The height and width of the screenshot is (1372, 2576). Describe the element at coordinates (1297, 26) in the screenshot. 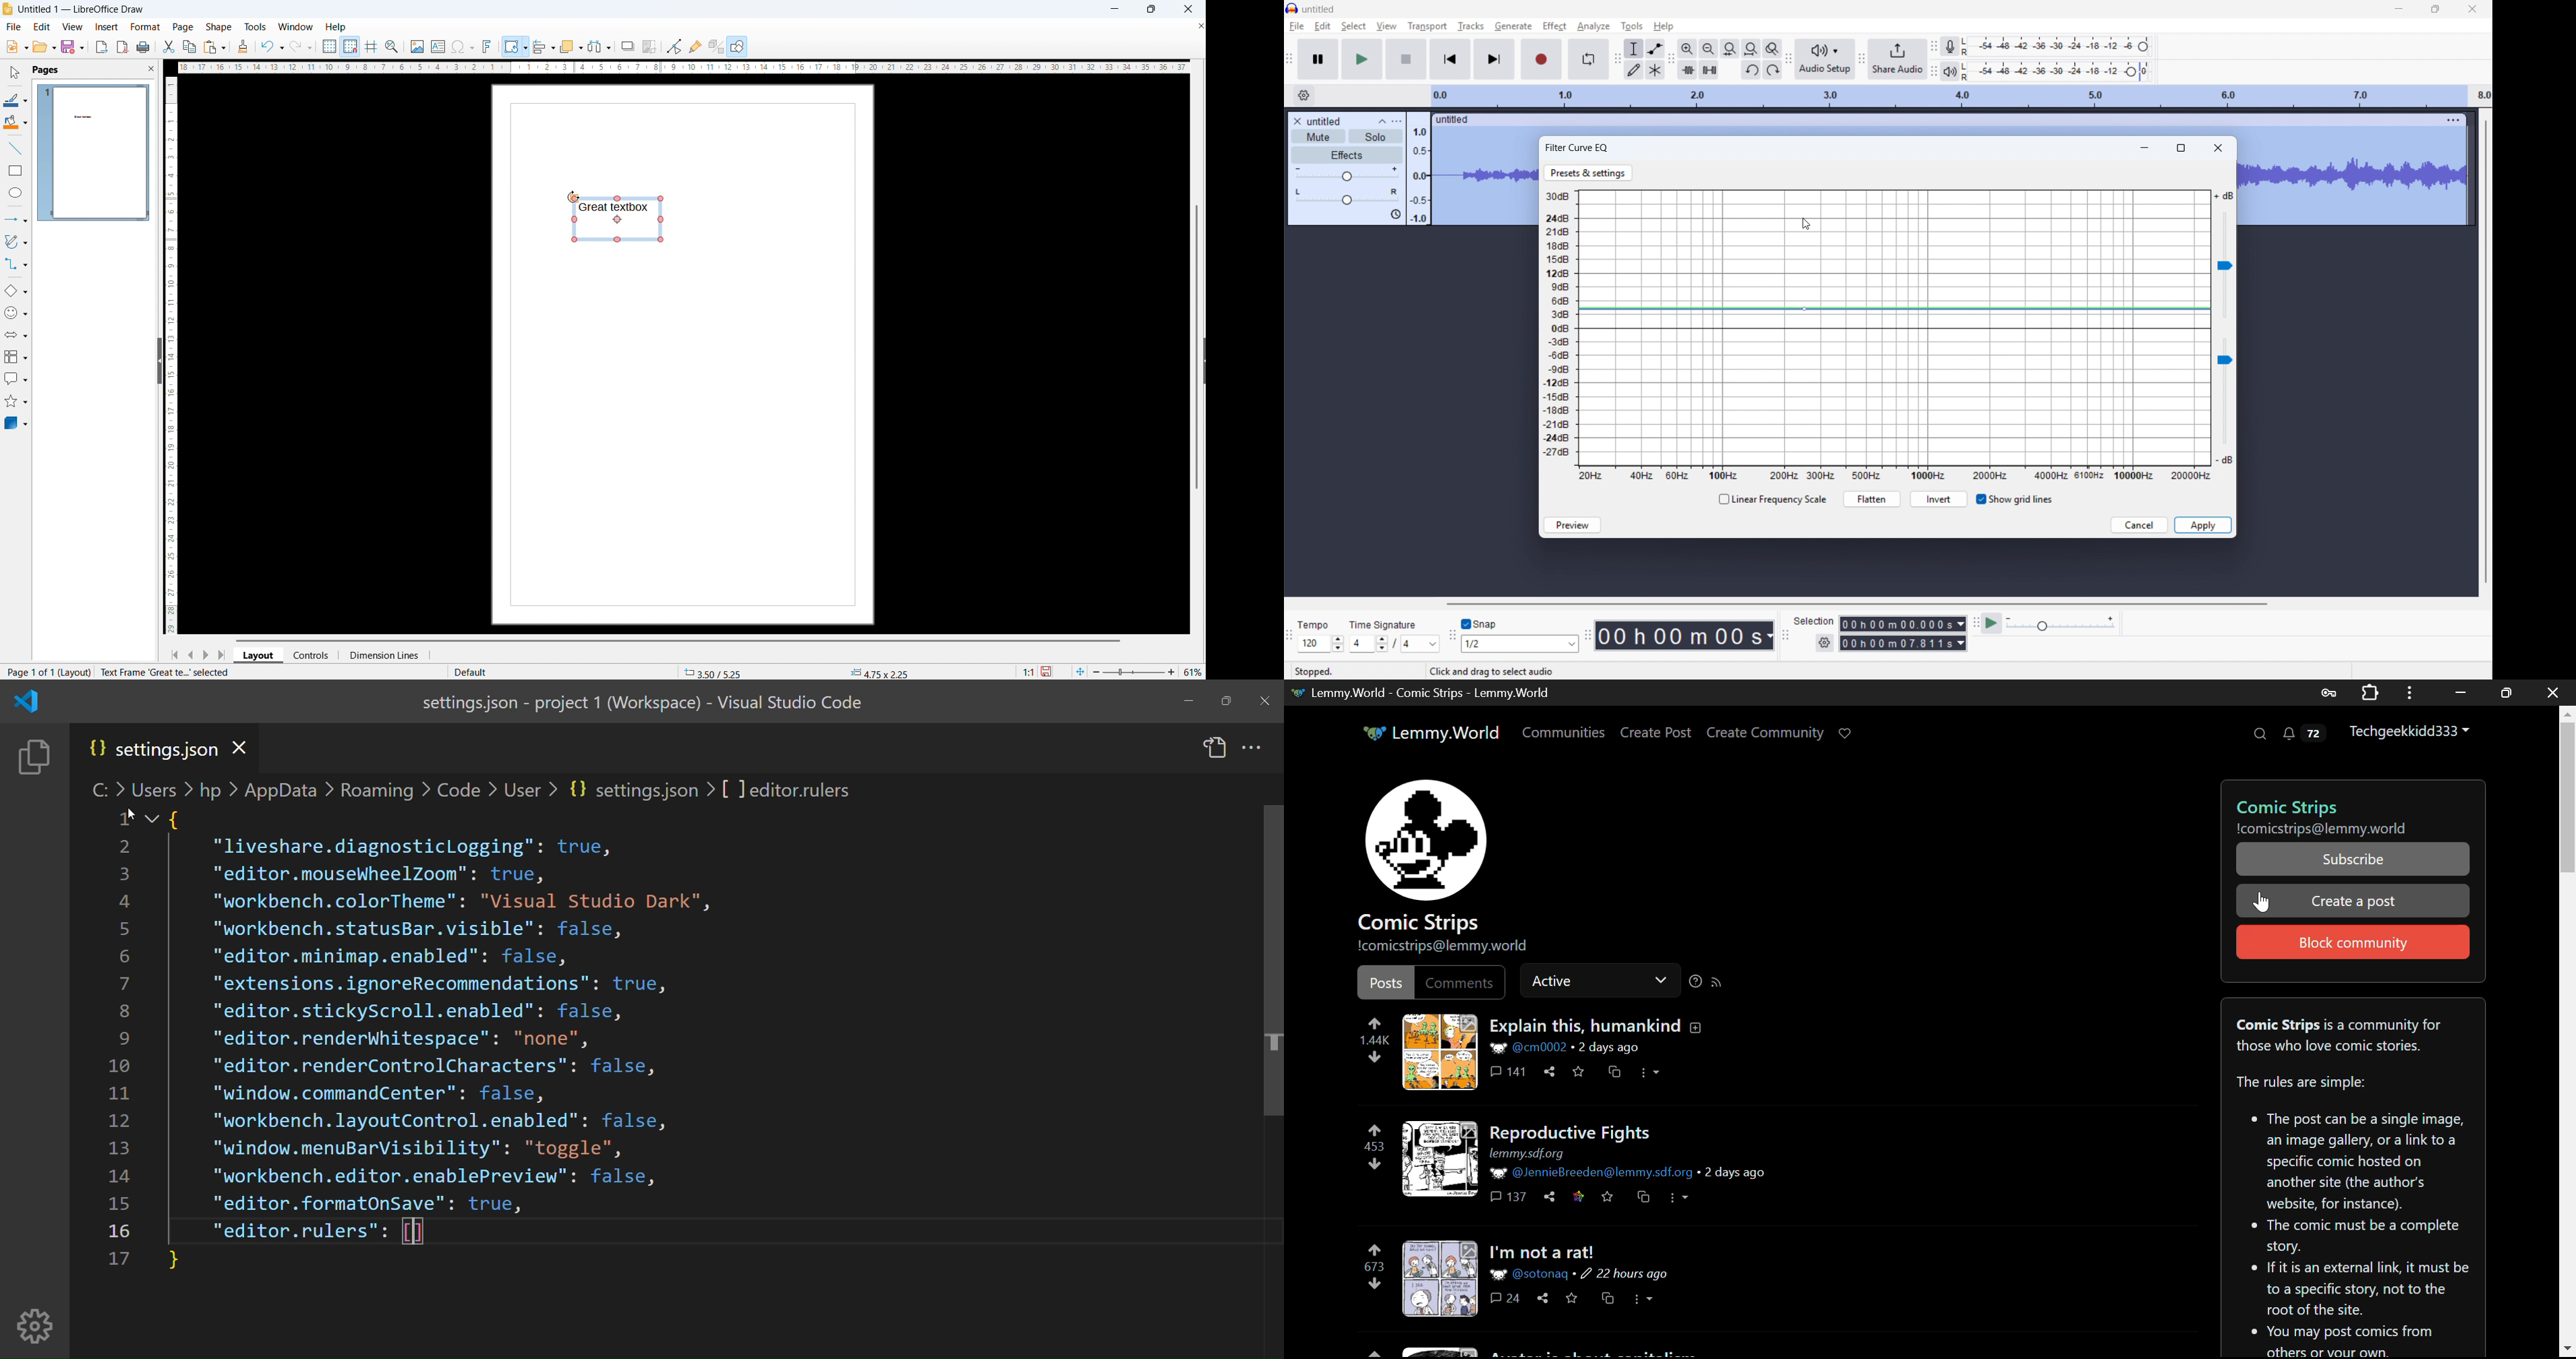

I see `file` at that location.